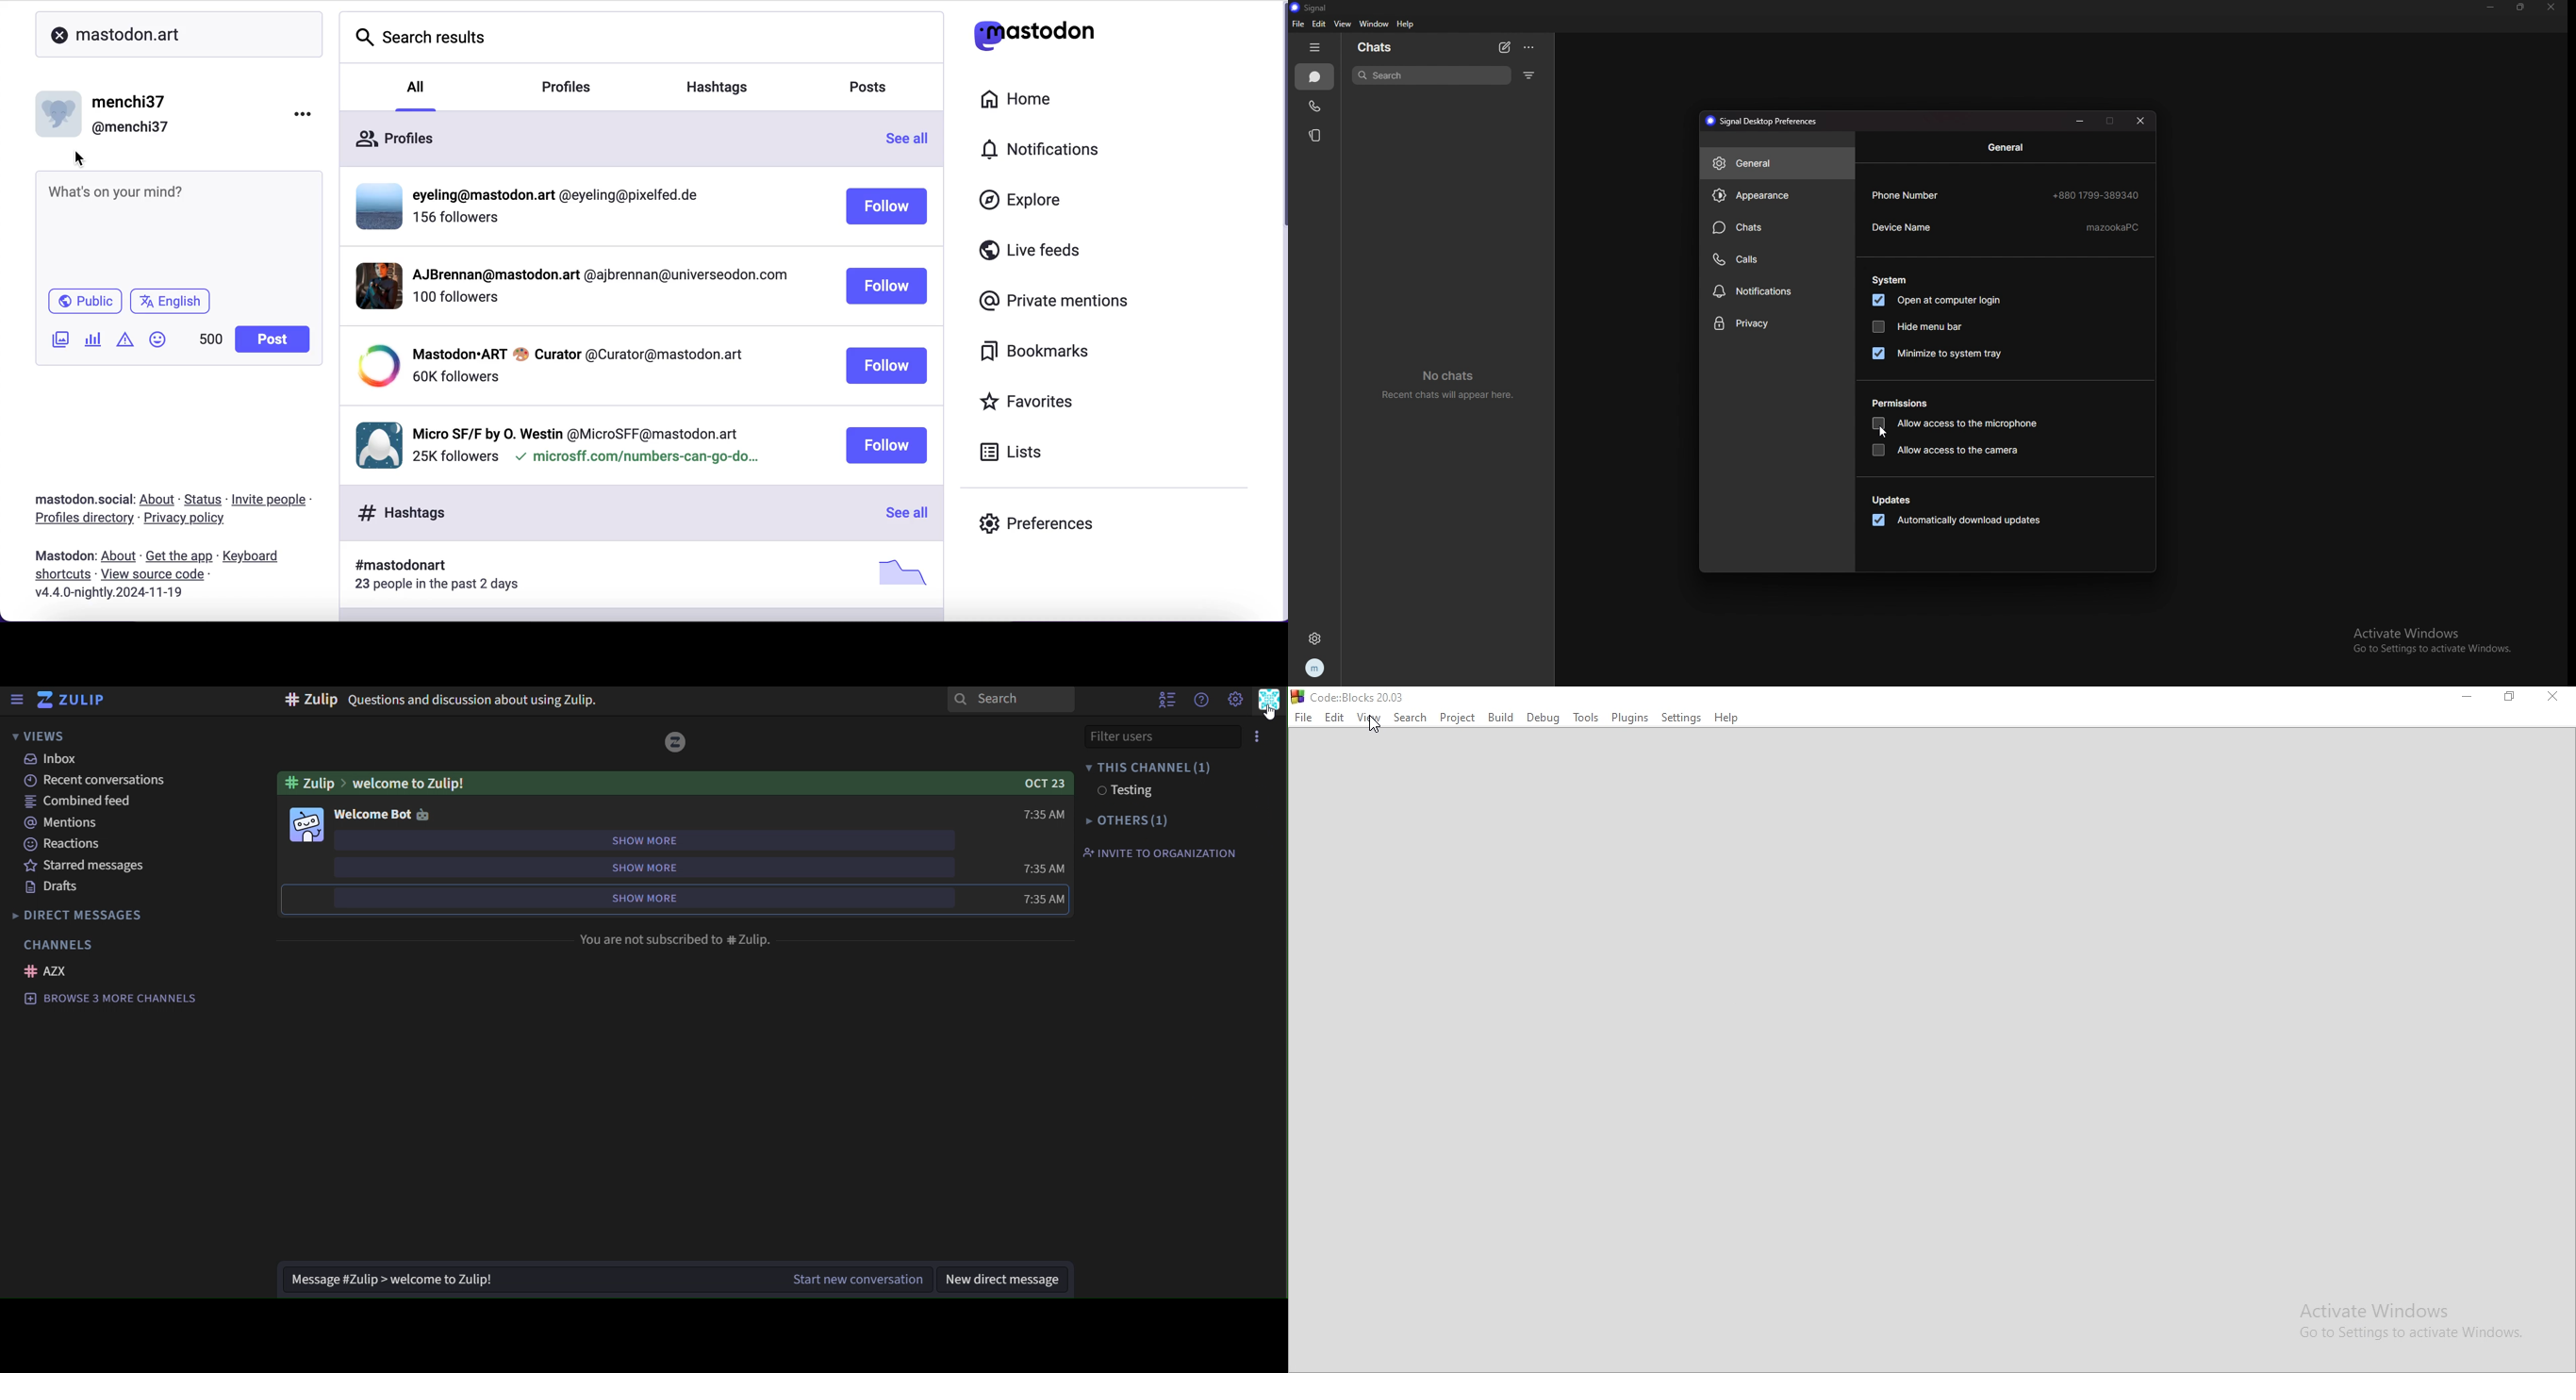  I want to click on profiles, so click(579, 89).